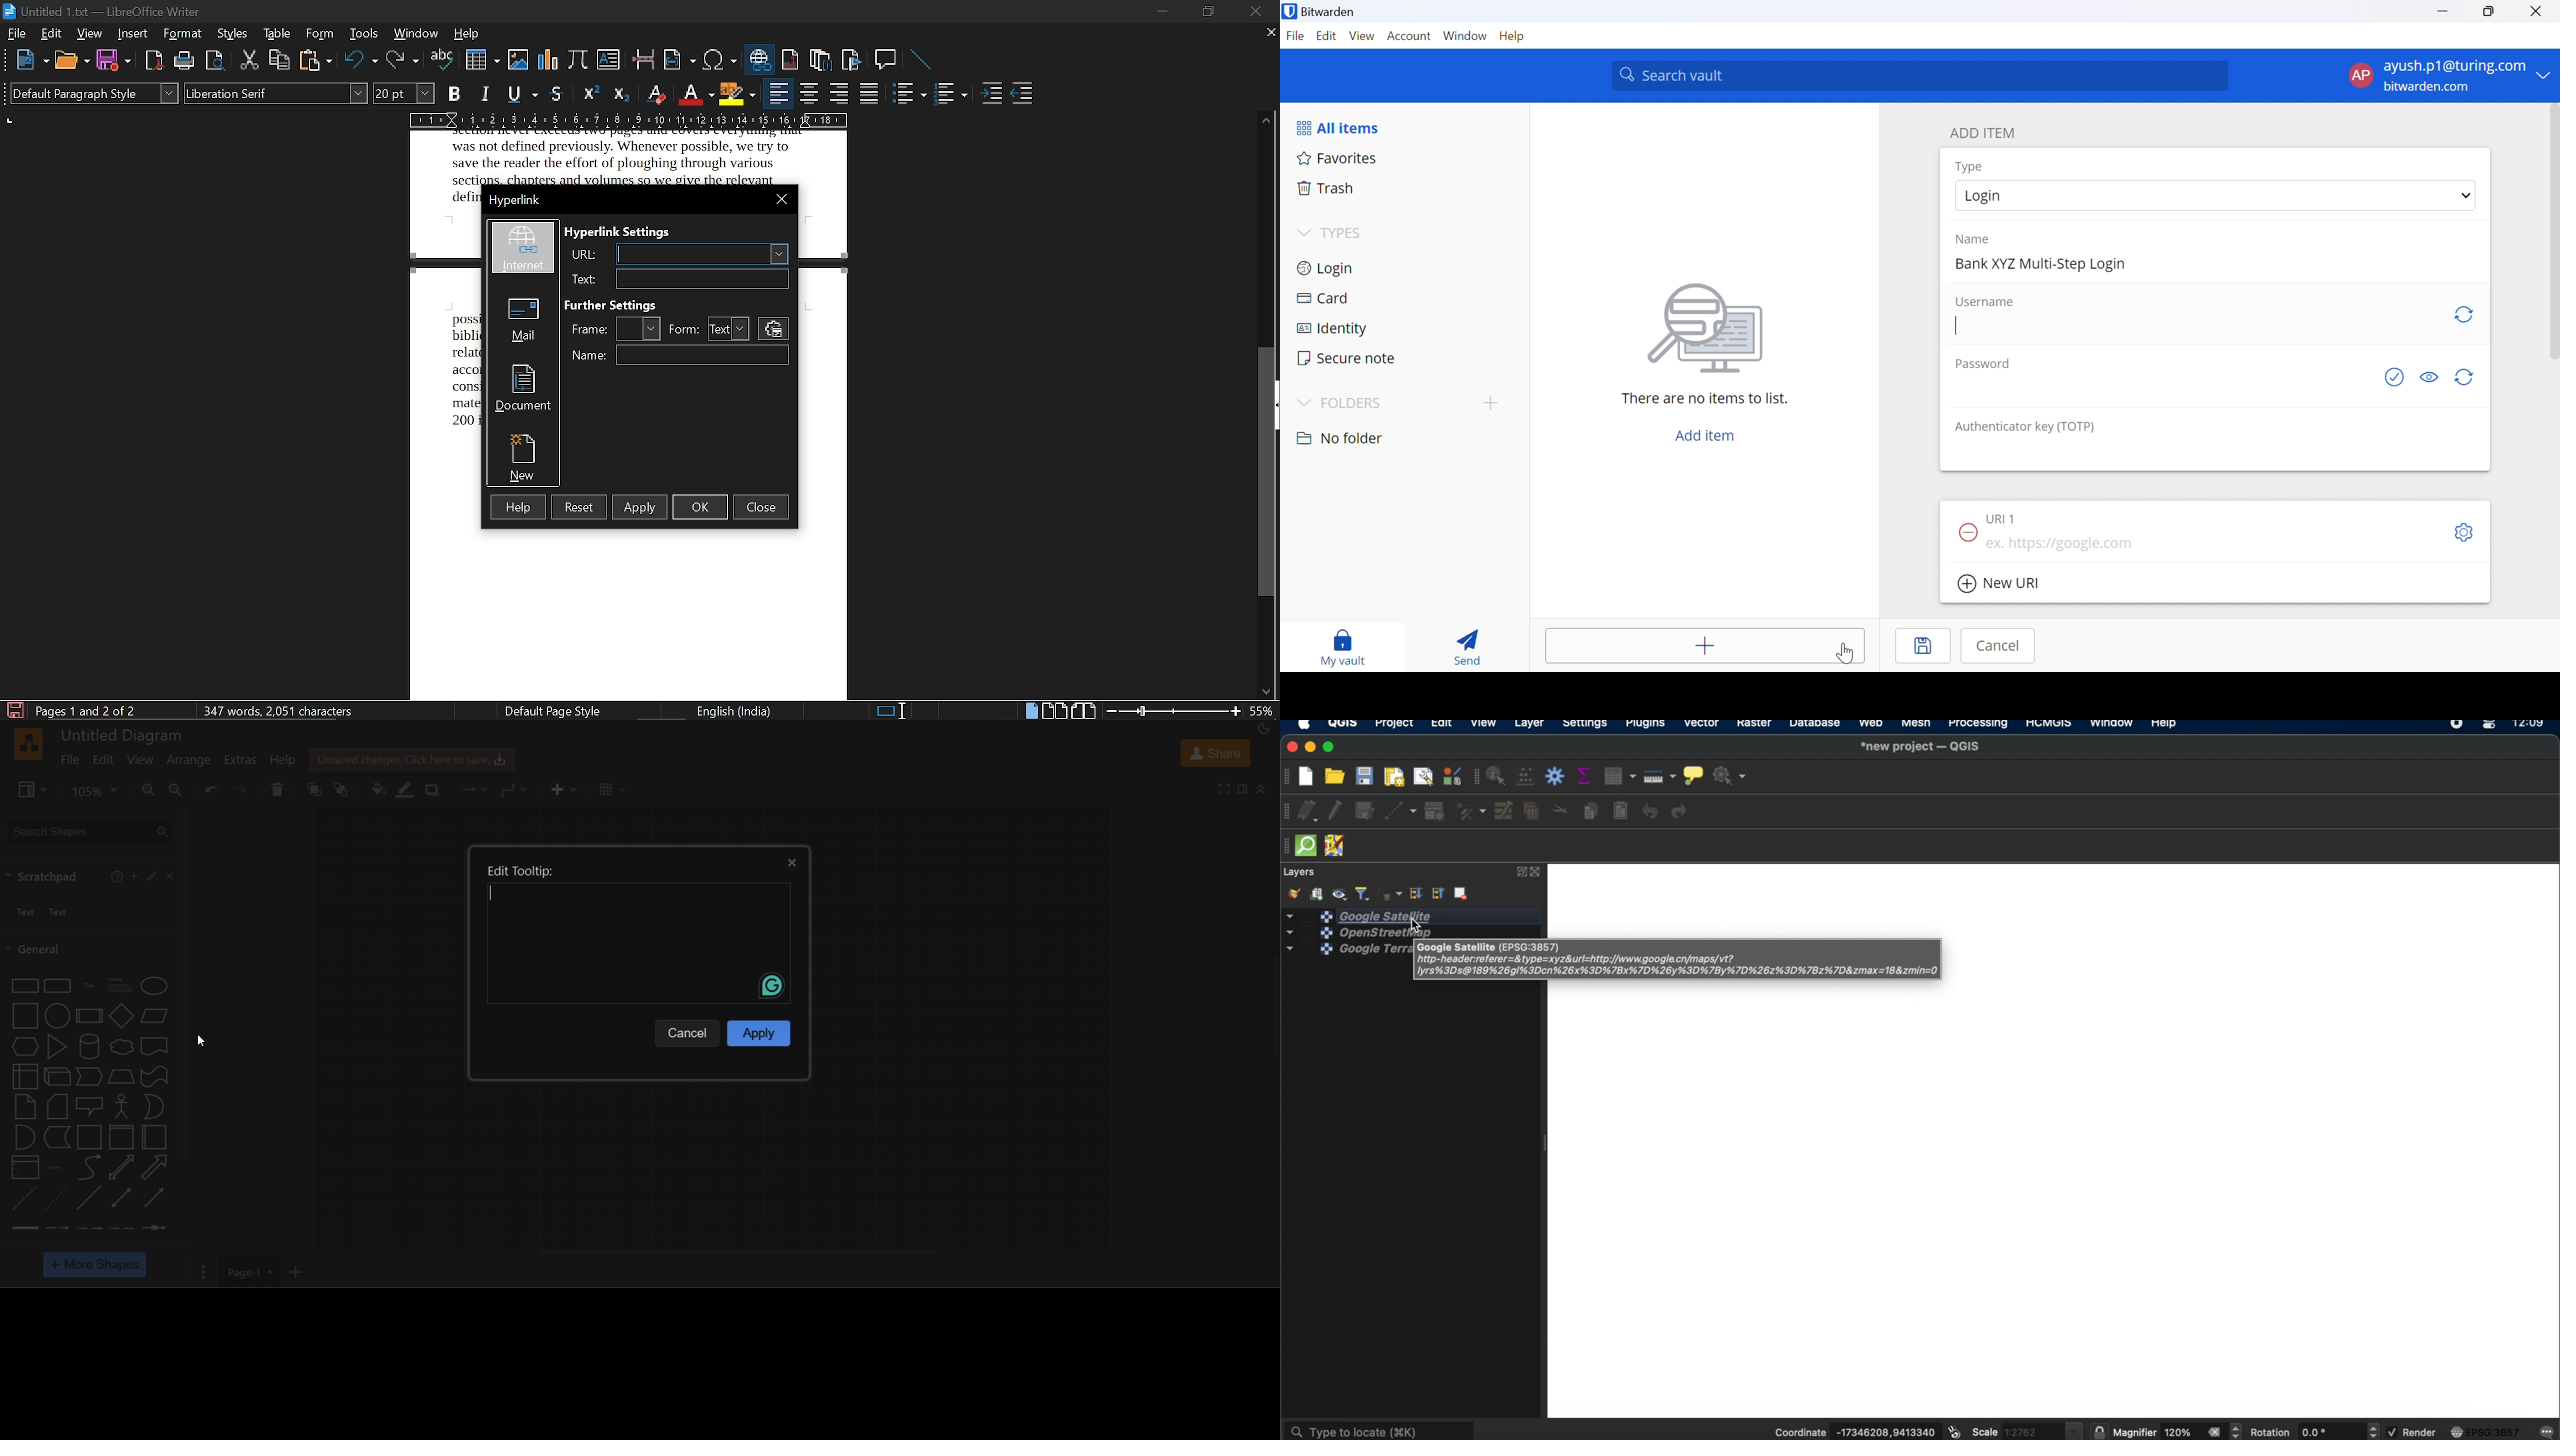  I want to click on copy, so click(280, 61).